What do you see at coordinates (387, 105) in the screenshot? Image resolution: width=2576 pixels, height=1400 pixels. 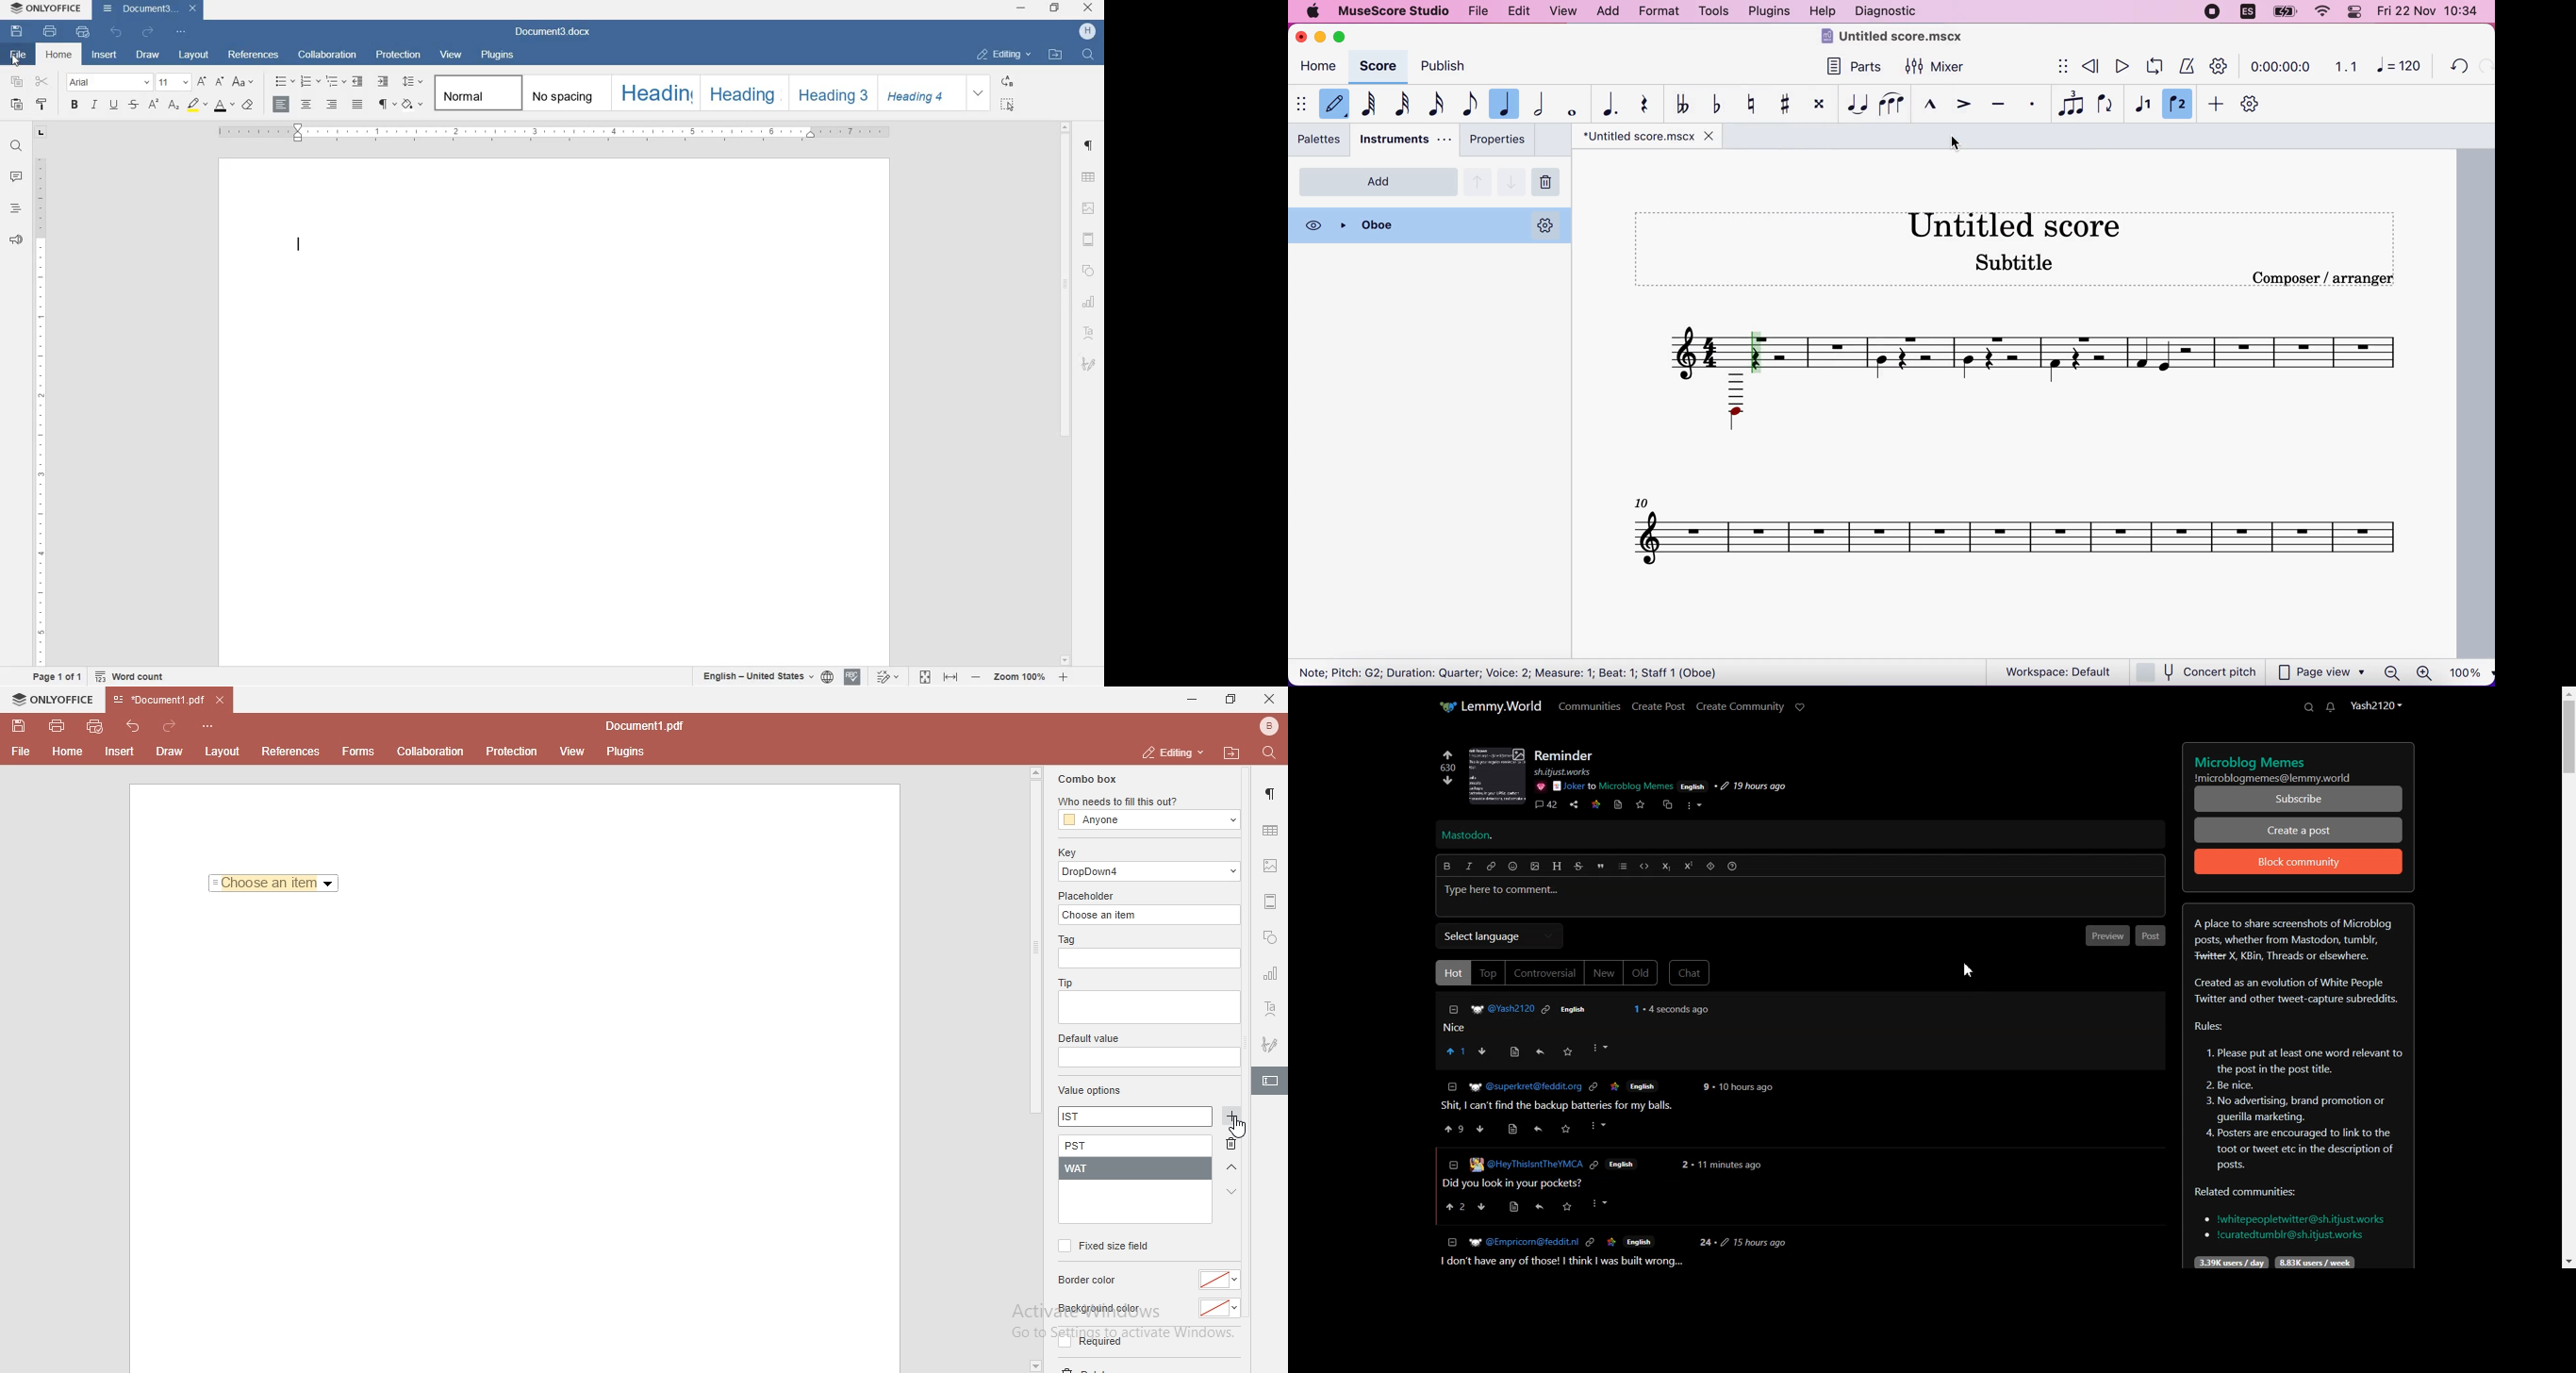 I see `nonprinting characters` at bounding box center [387, 105].